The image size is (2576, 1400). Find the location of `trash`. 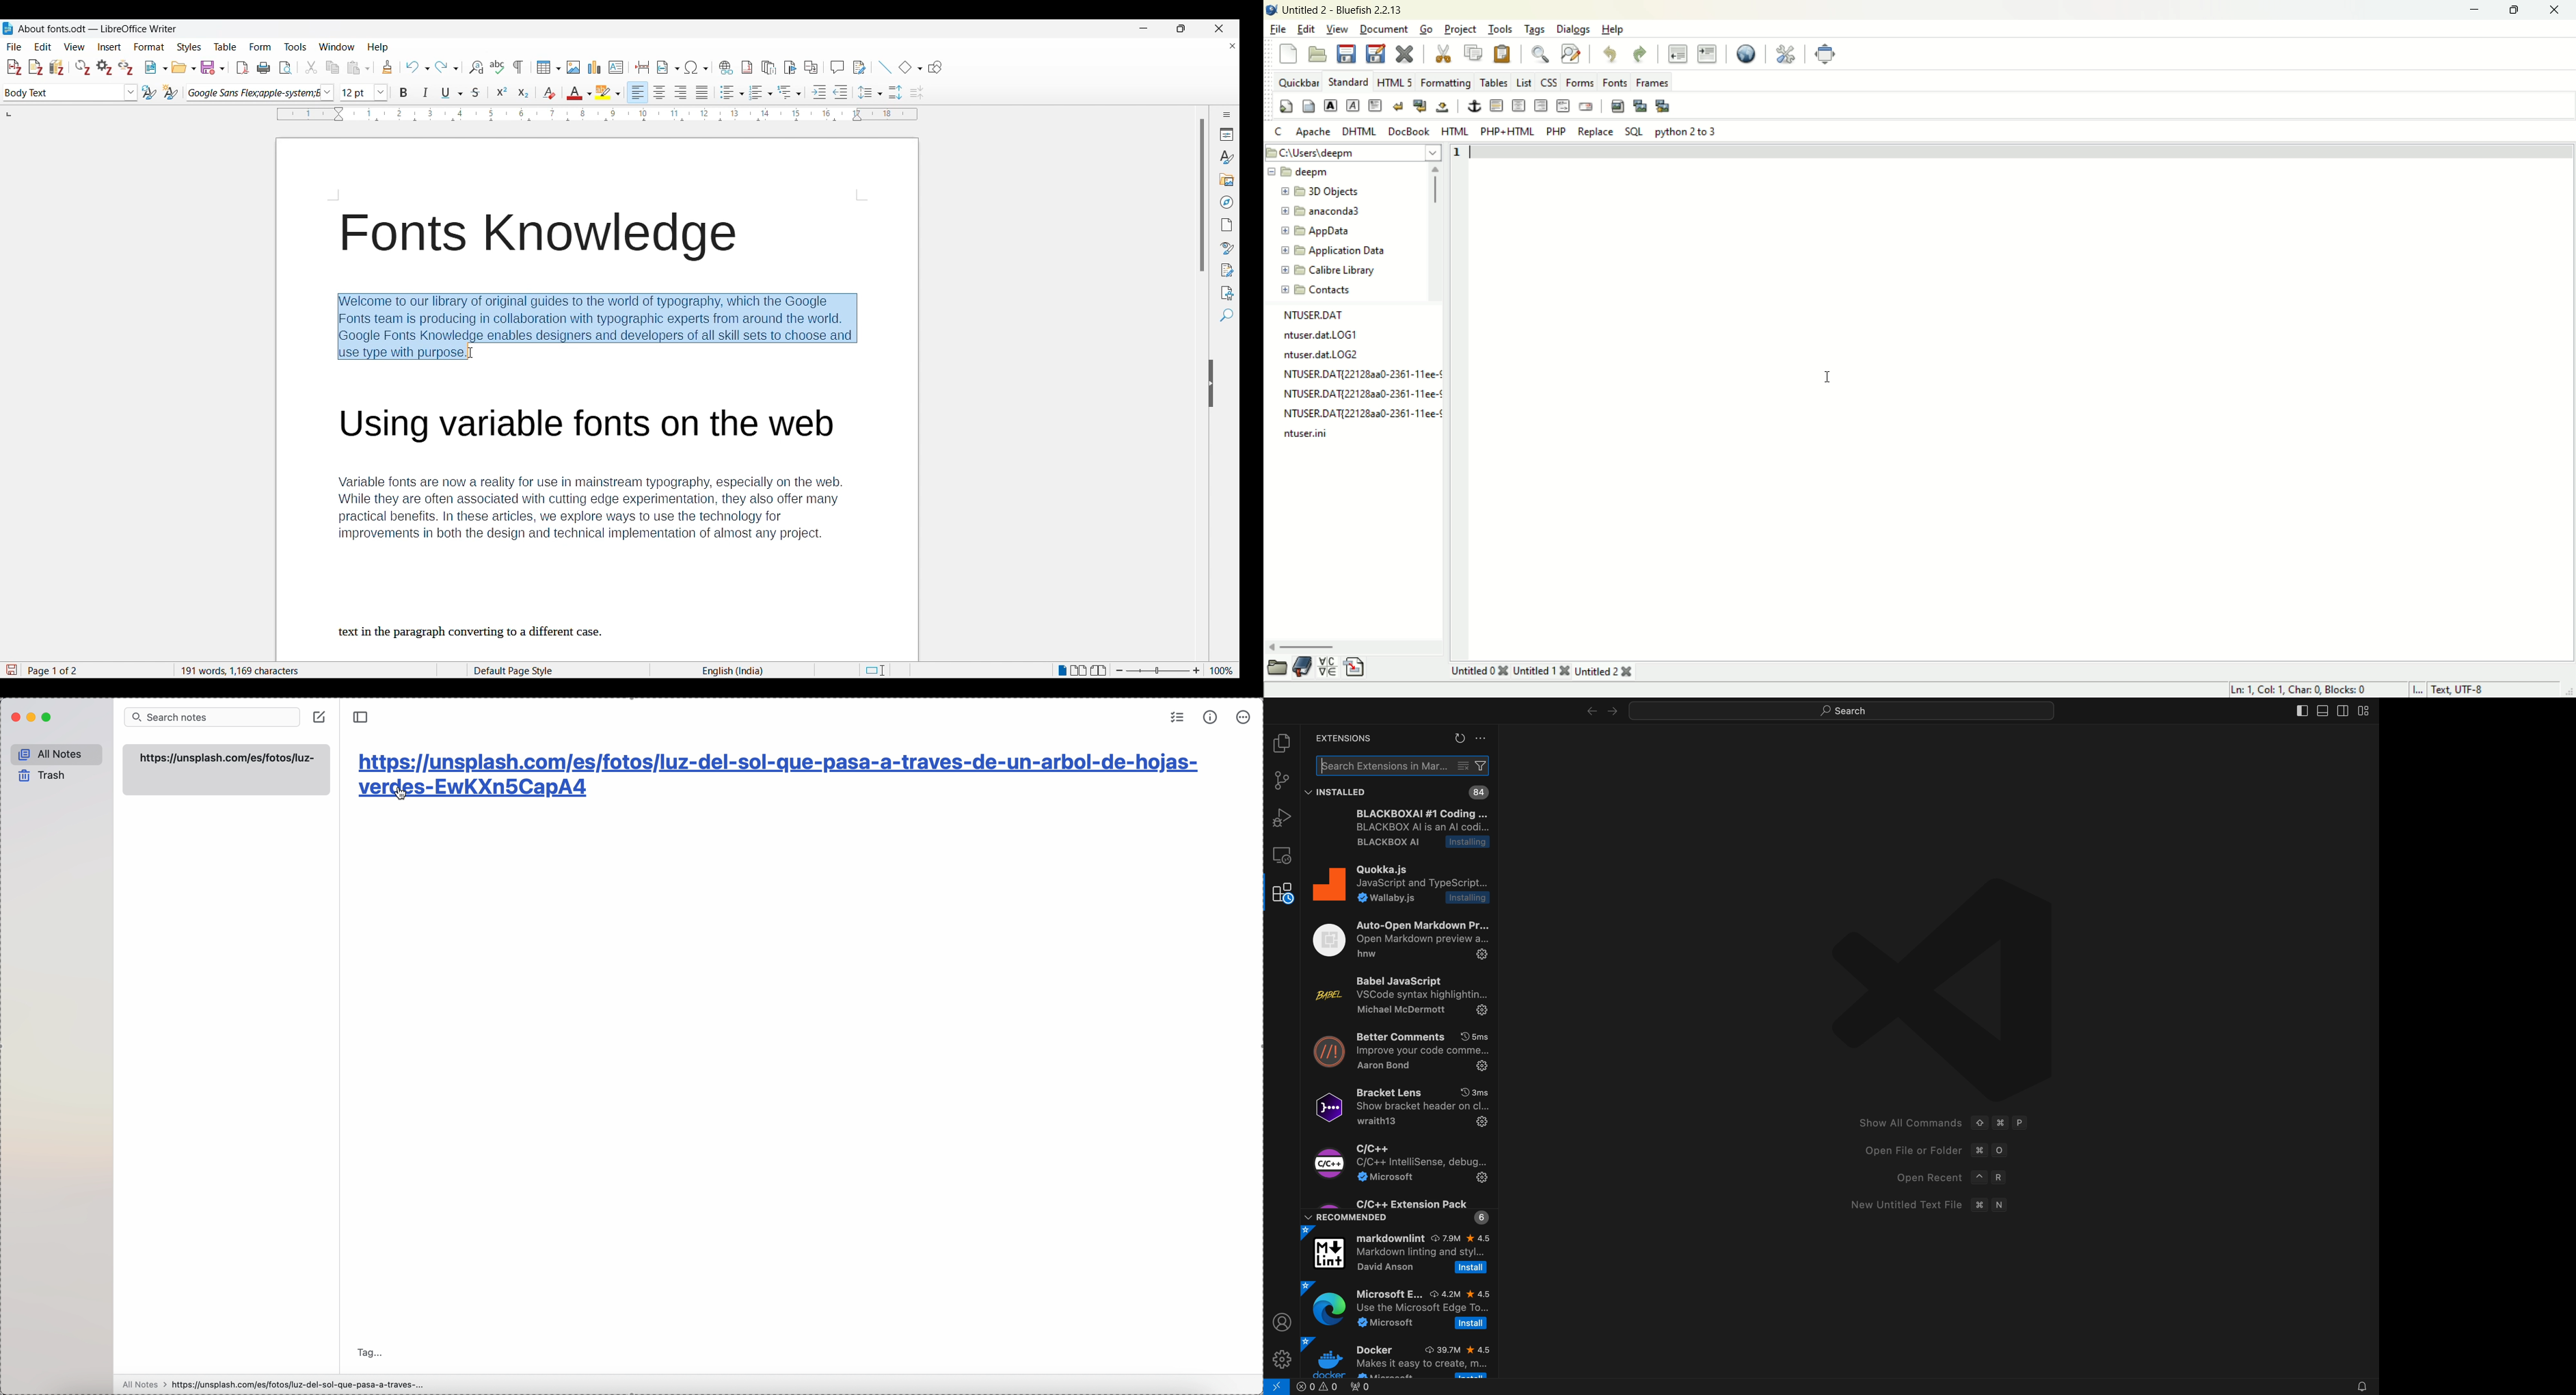

trash is located at coordinates (41, 777).